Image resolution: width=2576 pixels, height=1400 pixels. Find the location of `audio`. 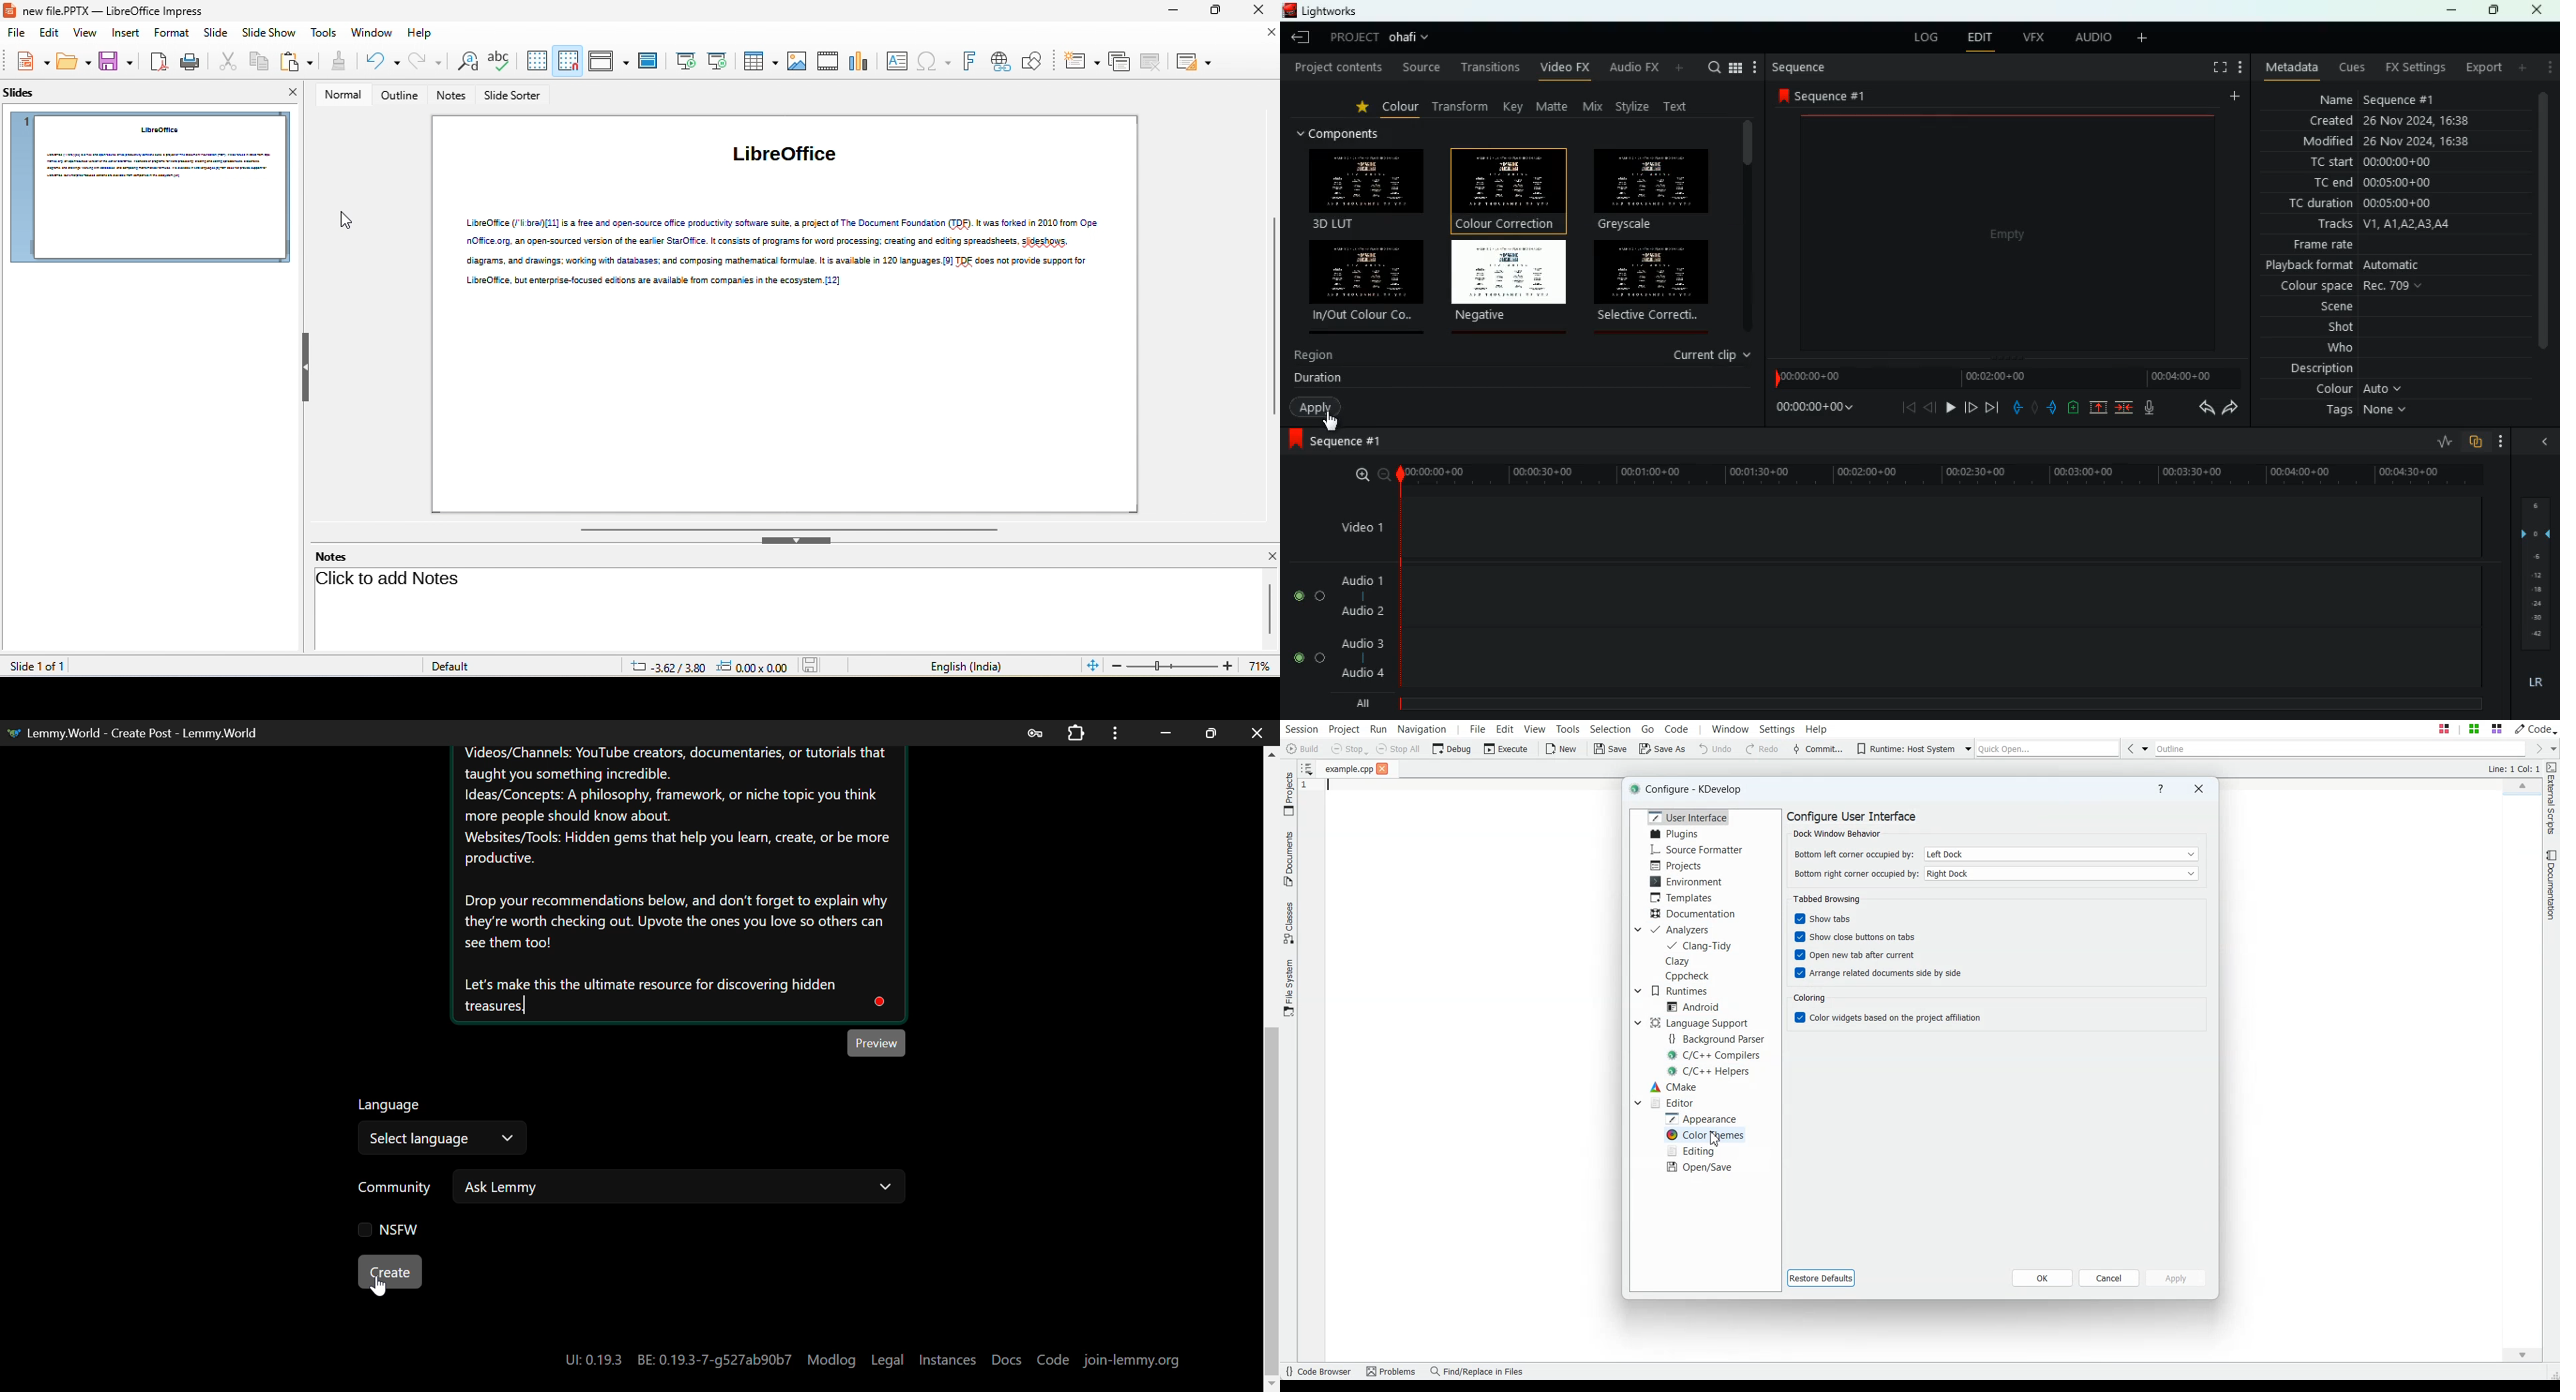

audio is located at coordinates (2091, 38).